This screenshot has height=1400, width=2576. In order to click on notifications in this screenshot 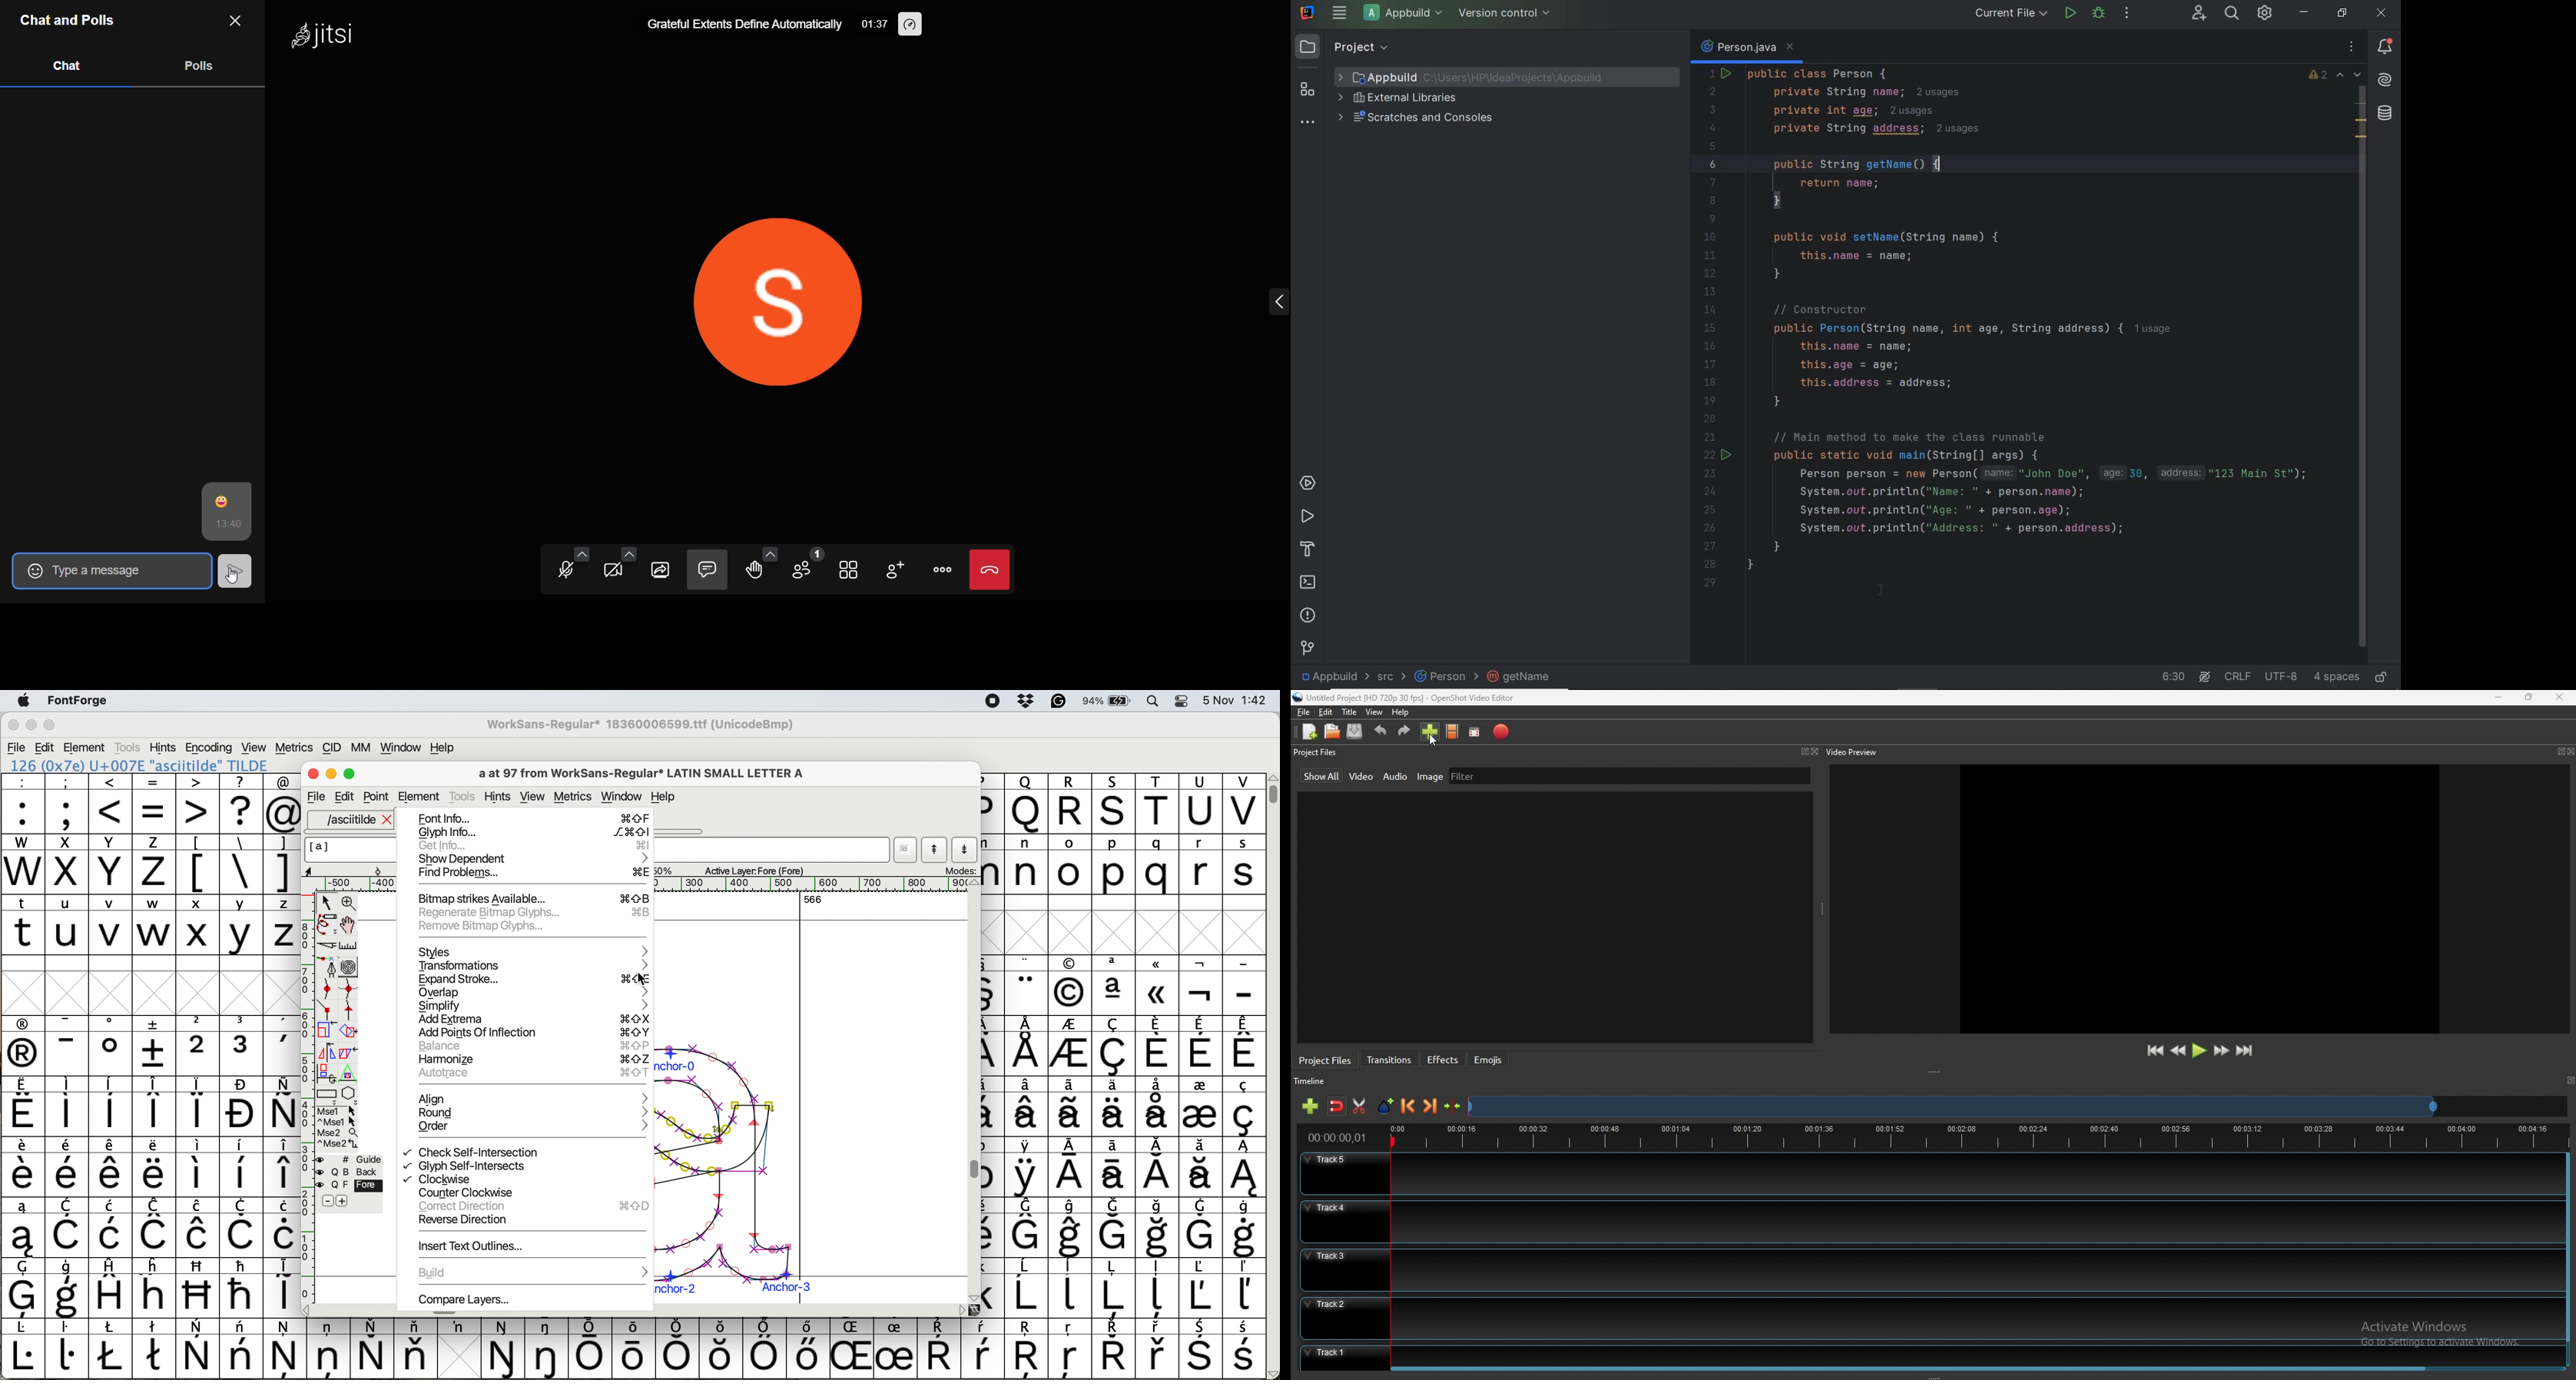, I will do `click(2388, 47)`.